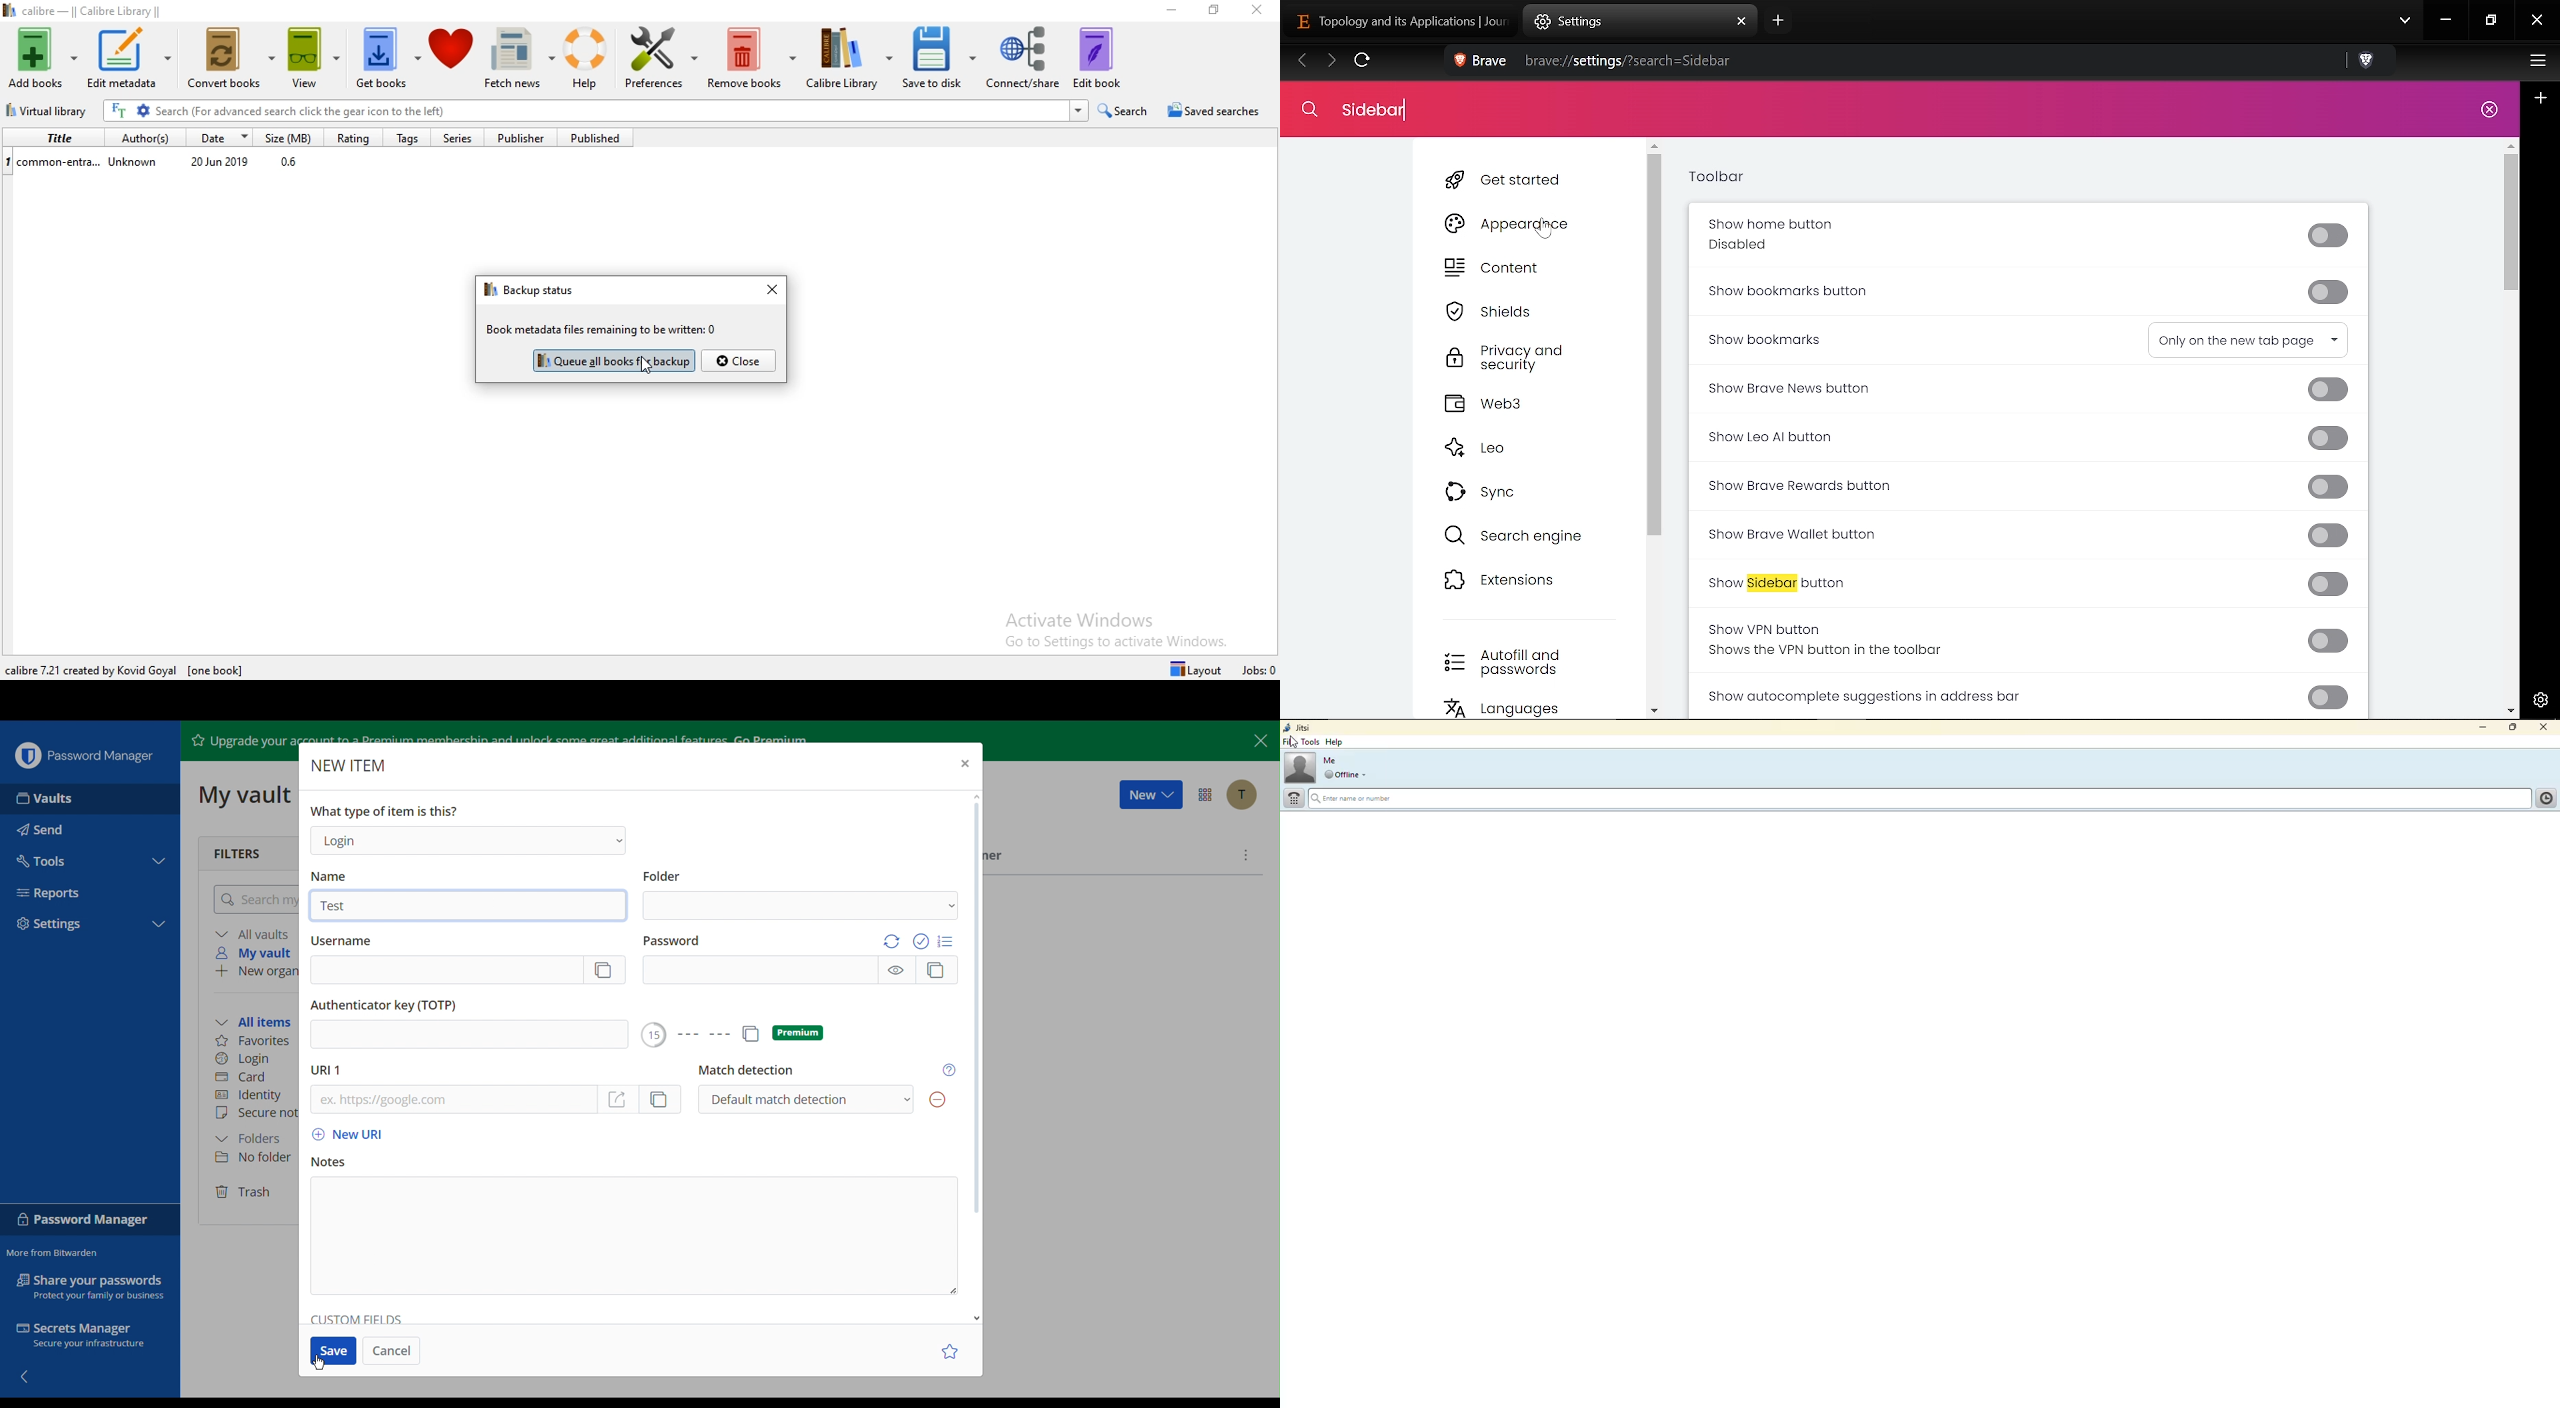  I want to click on Cursor, so click(648, 365).